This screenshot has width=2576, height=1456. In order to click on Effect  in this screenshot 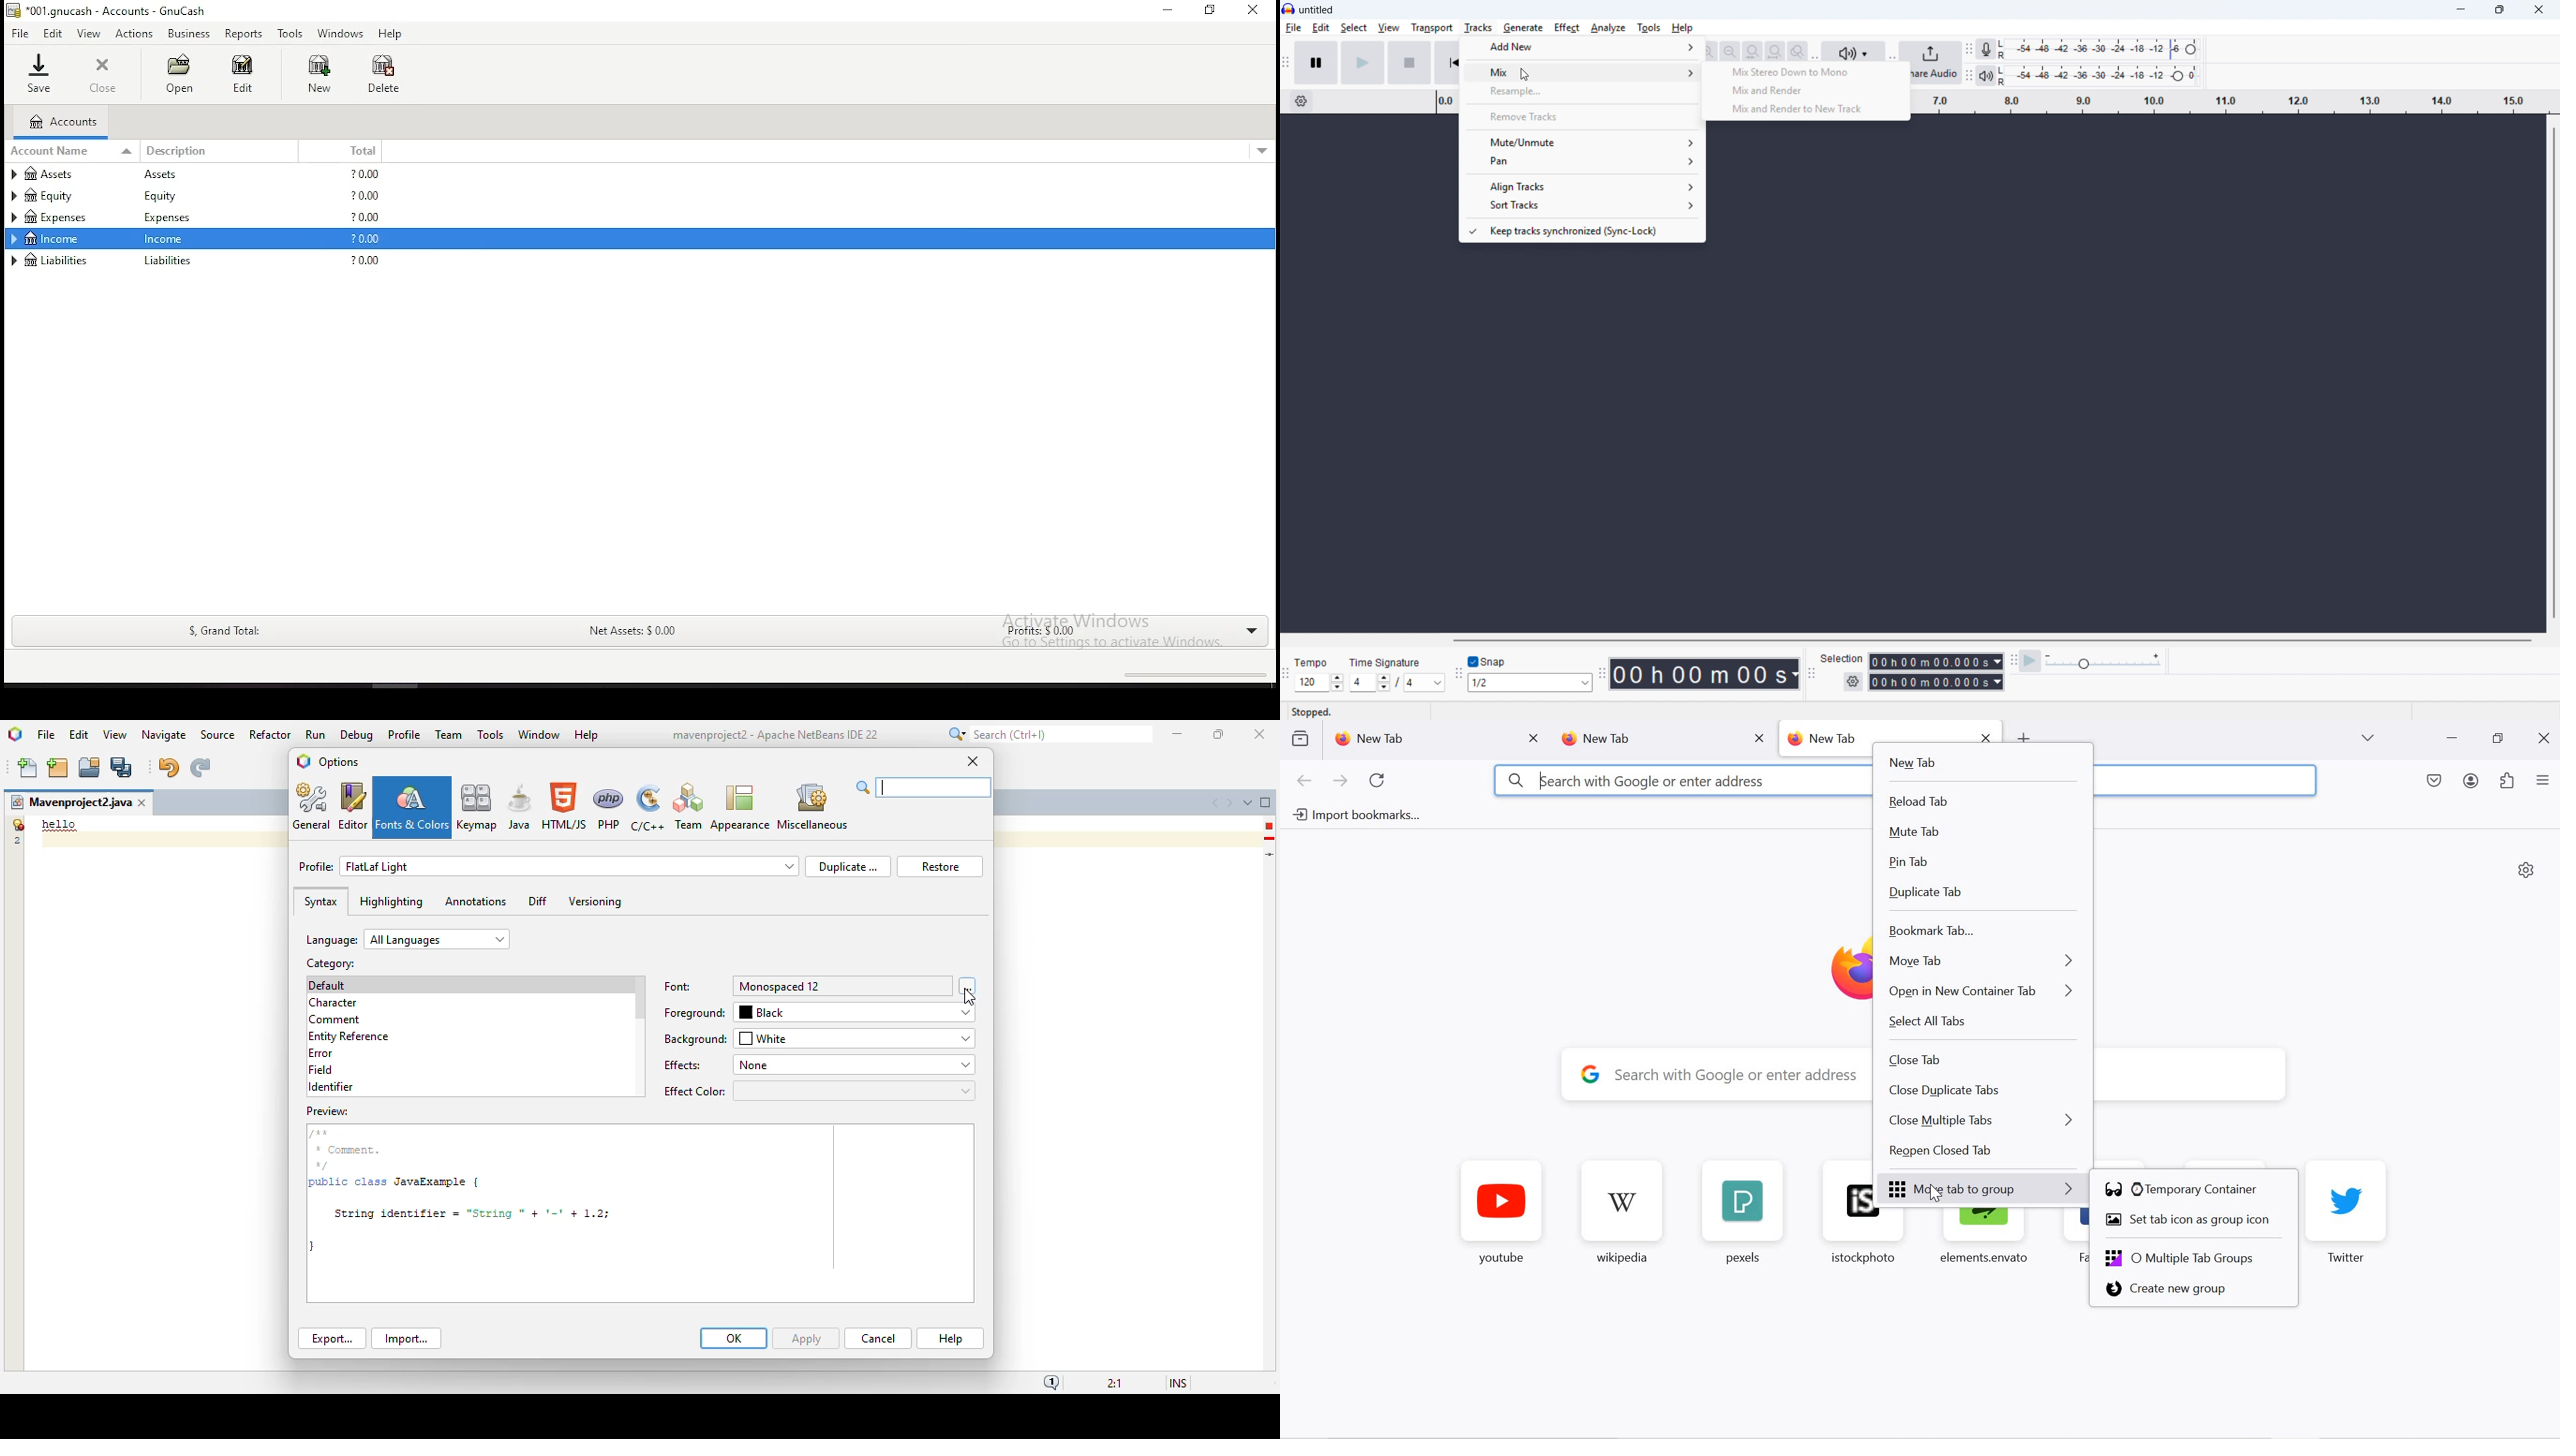, I will do `click(1567, 27)`.